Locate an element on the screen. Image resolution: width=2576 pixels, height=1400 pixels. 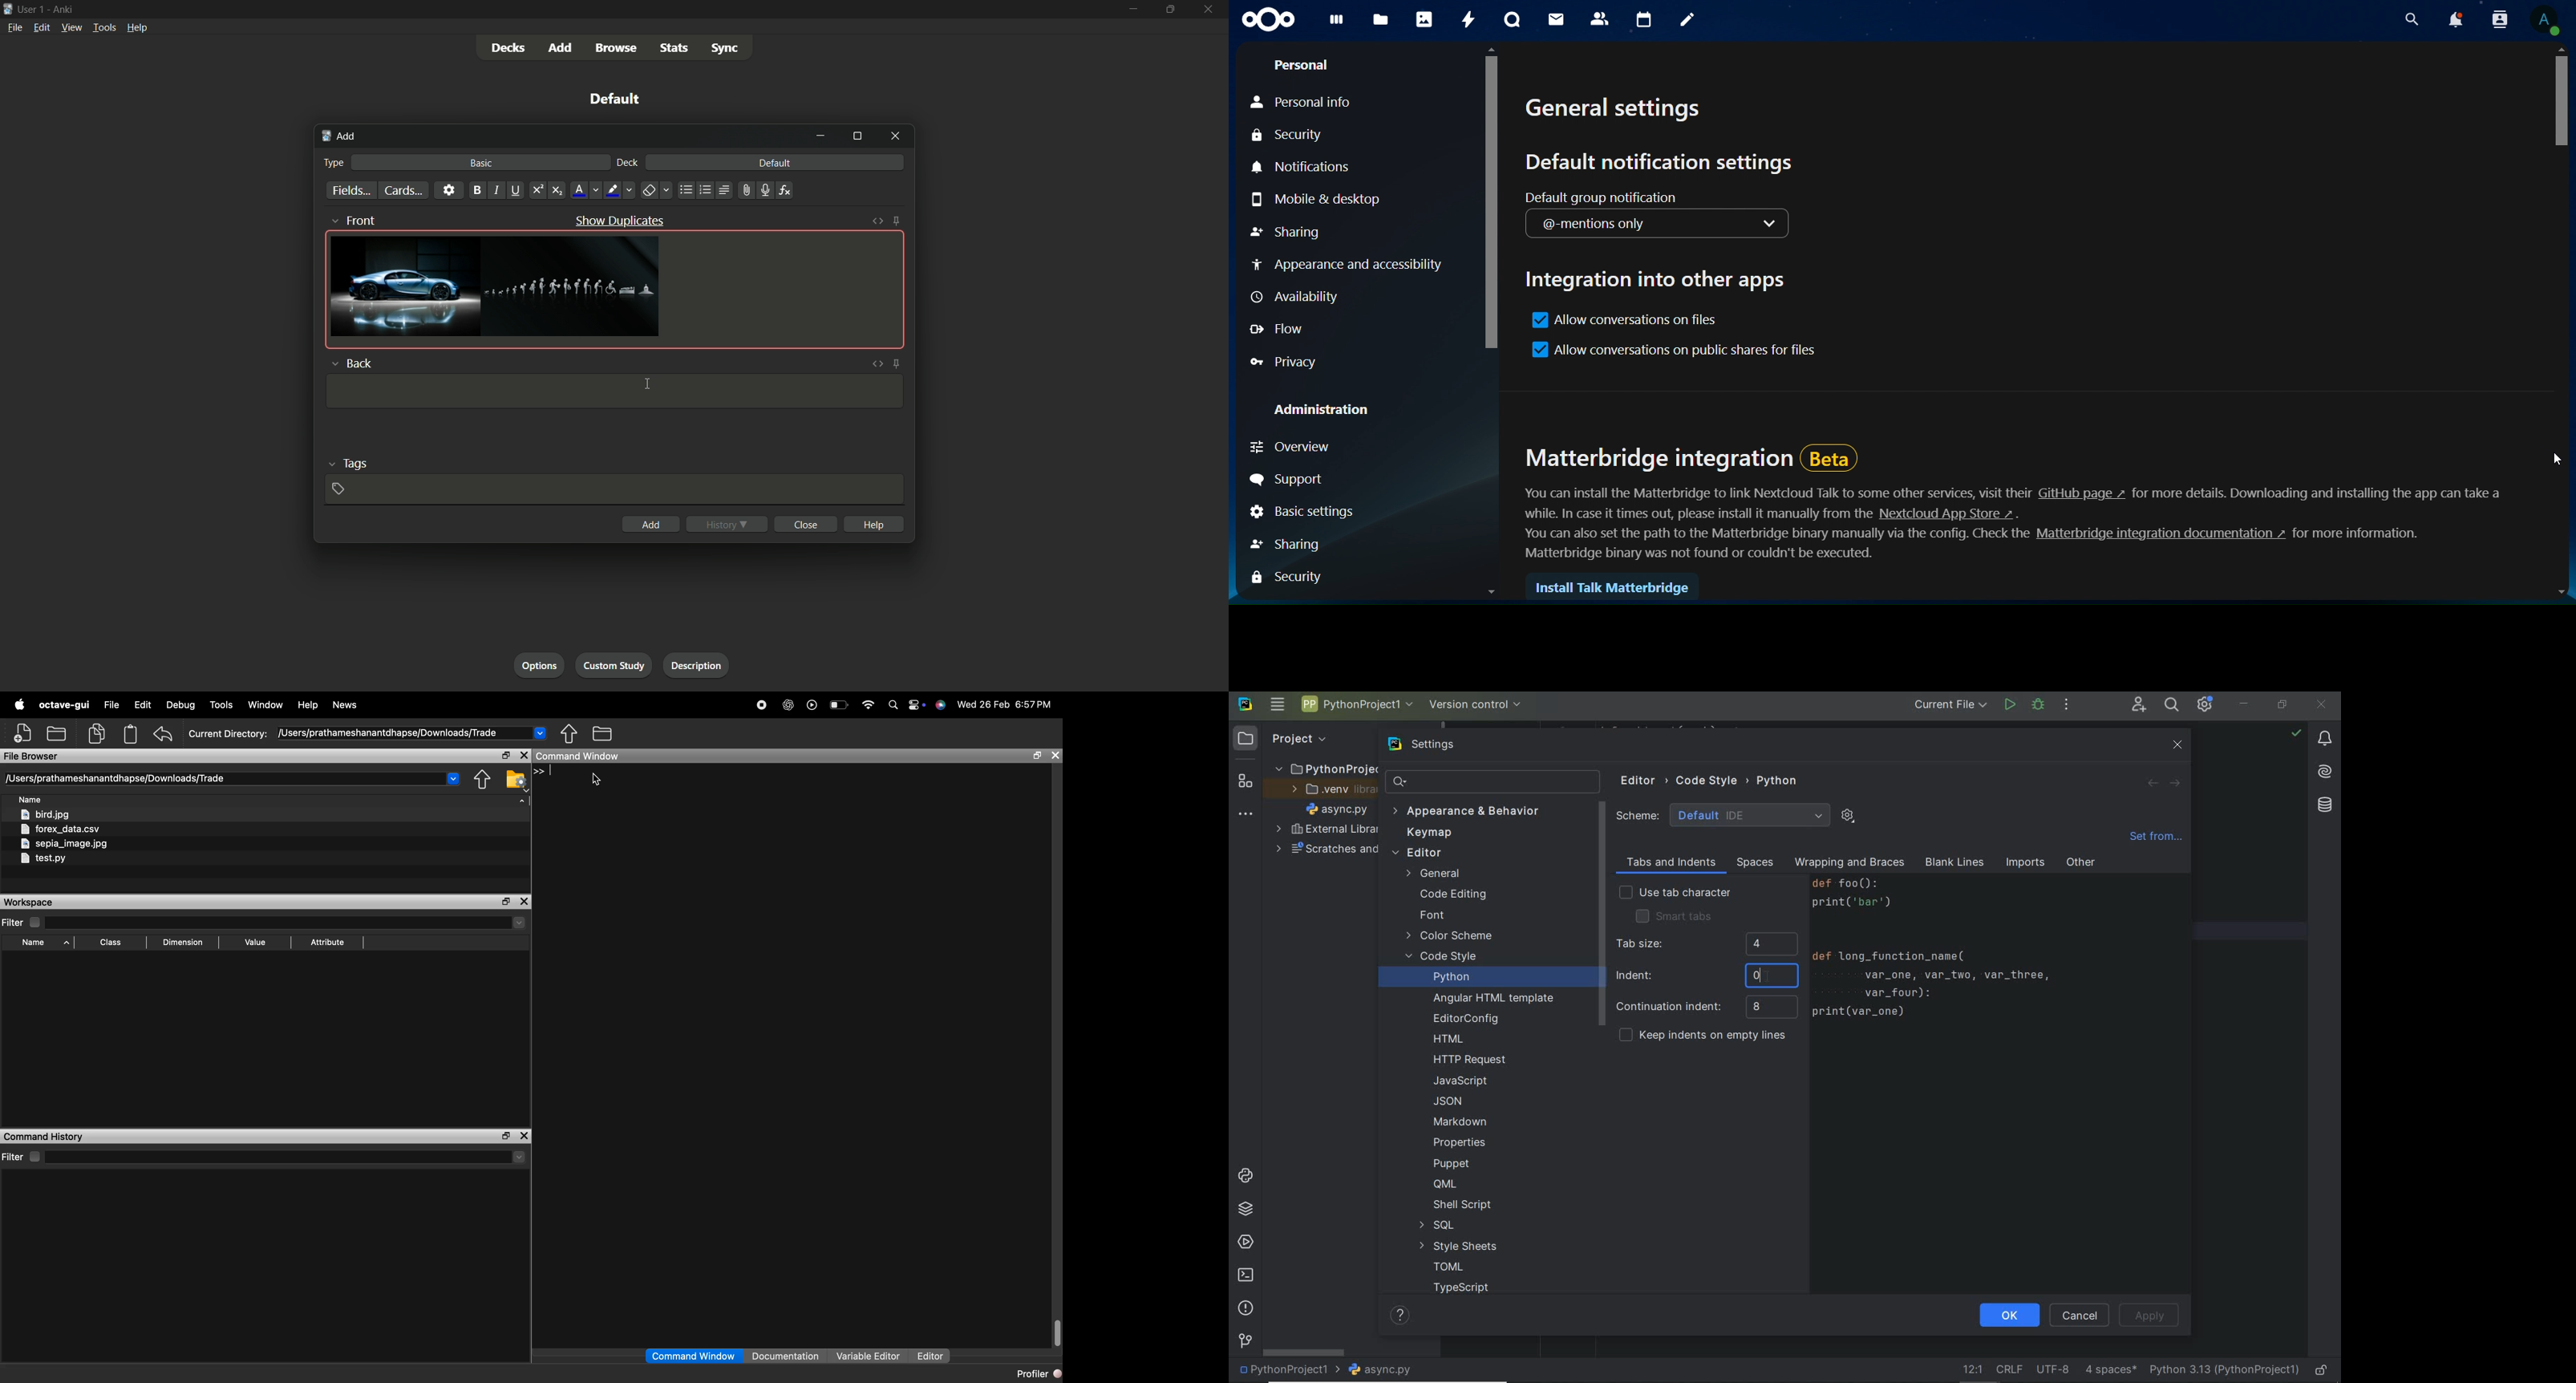
remove formatting is located at coordinates (657, 190).